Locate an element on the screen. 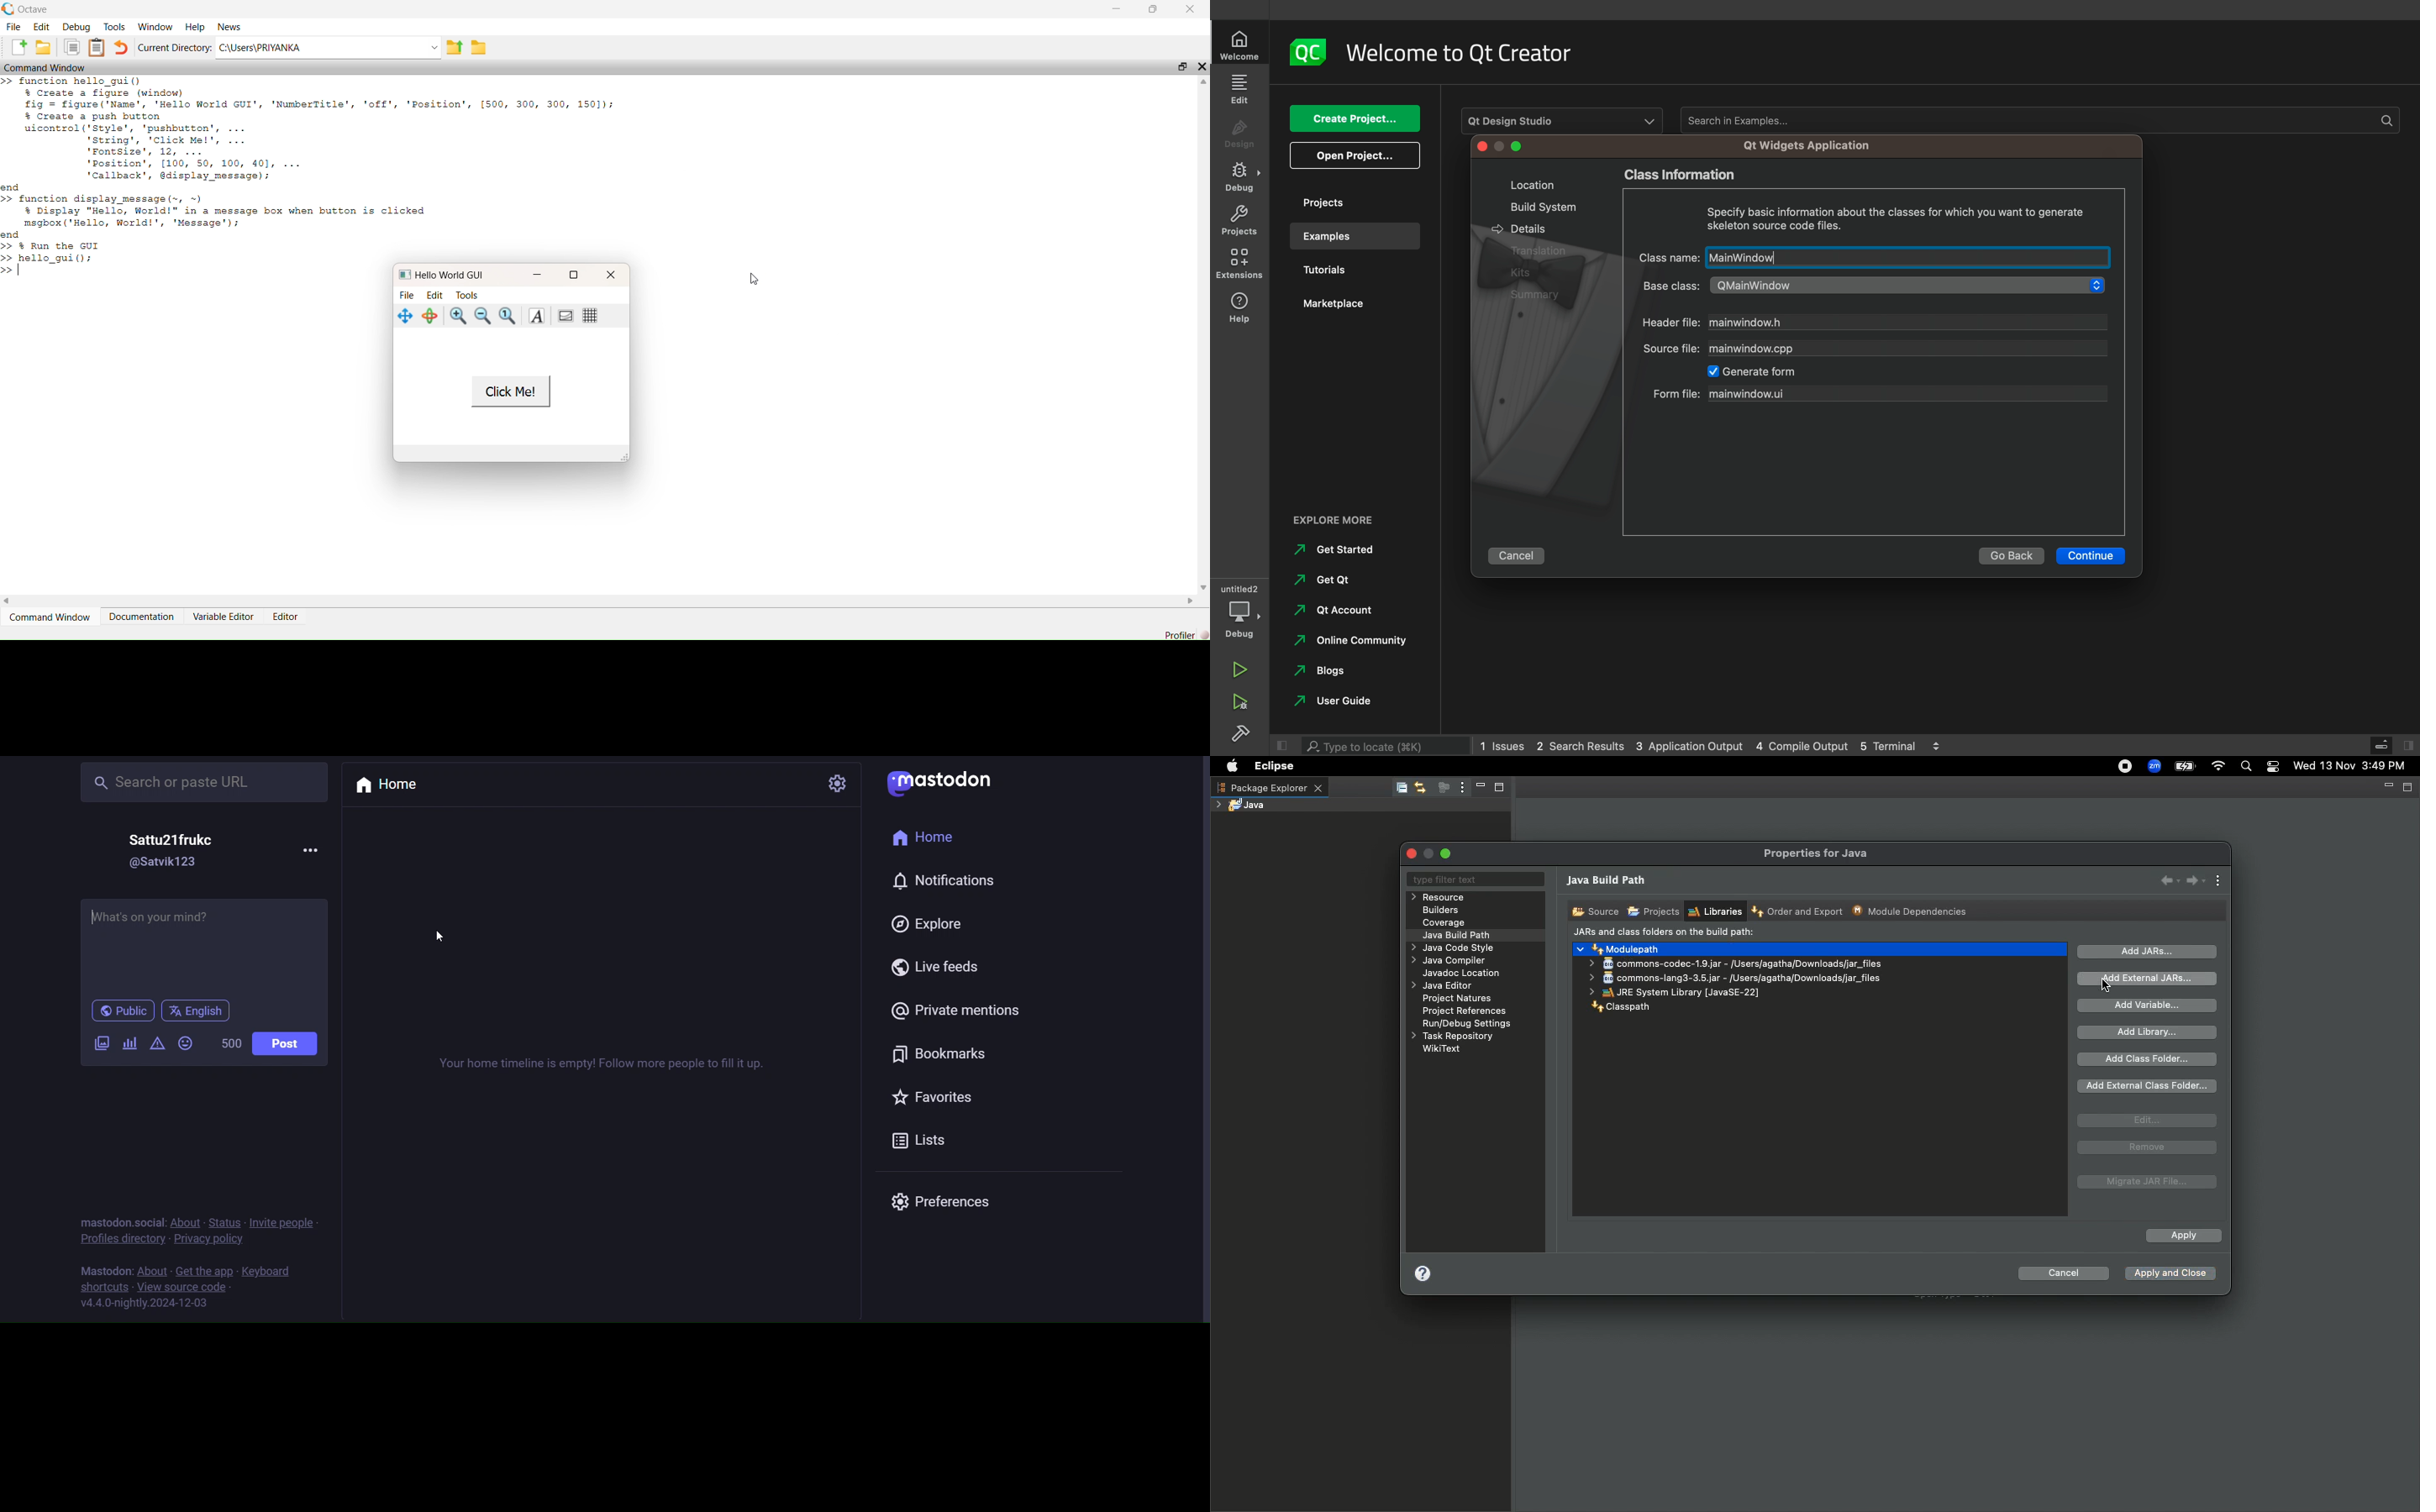 The height and width of the screenshot is (1512, 2436). location is located at coordinates (1526, 185).